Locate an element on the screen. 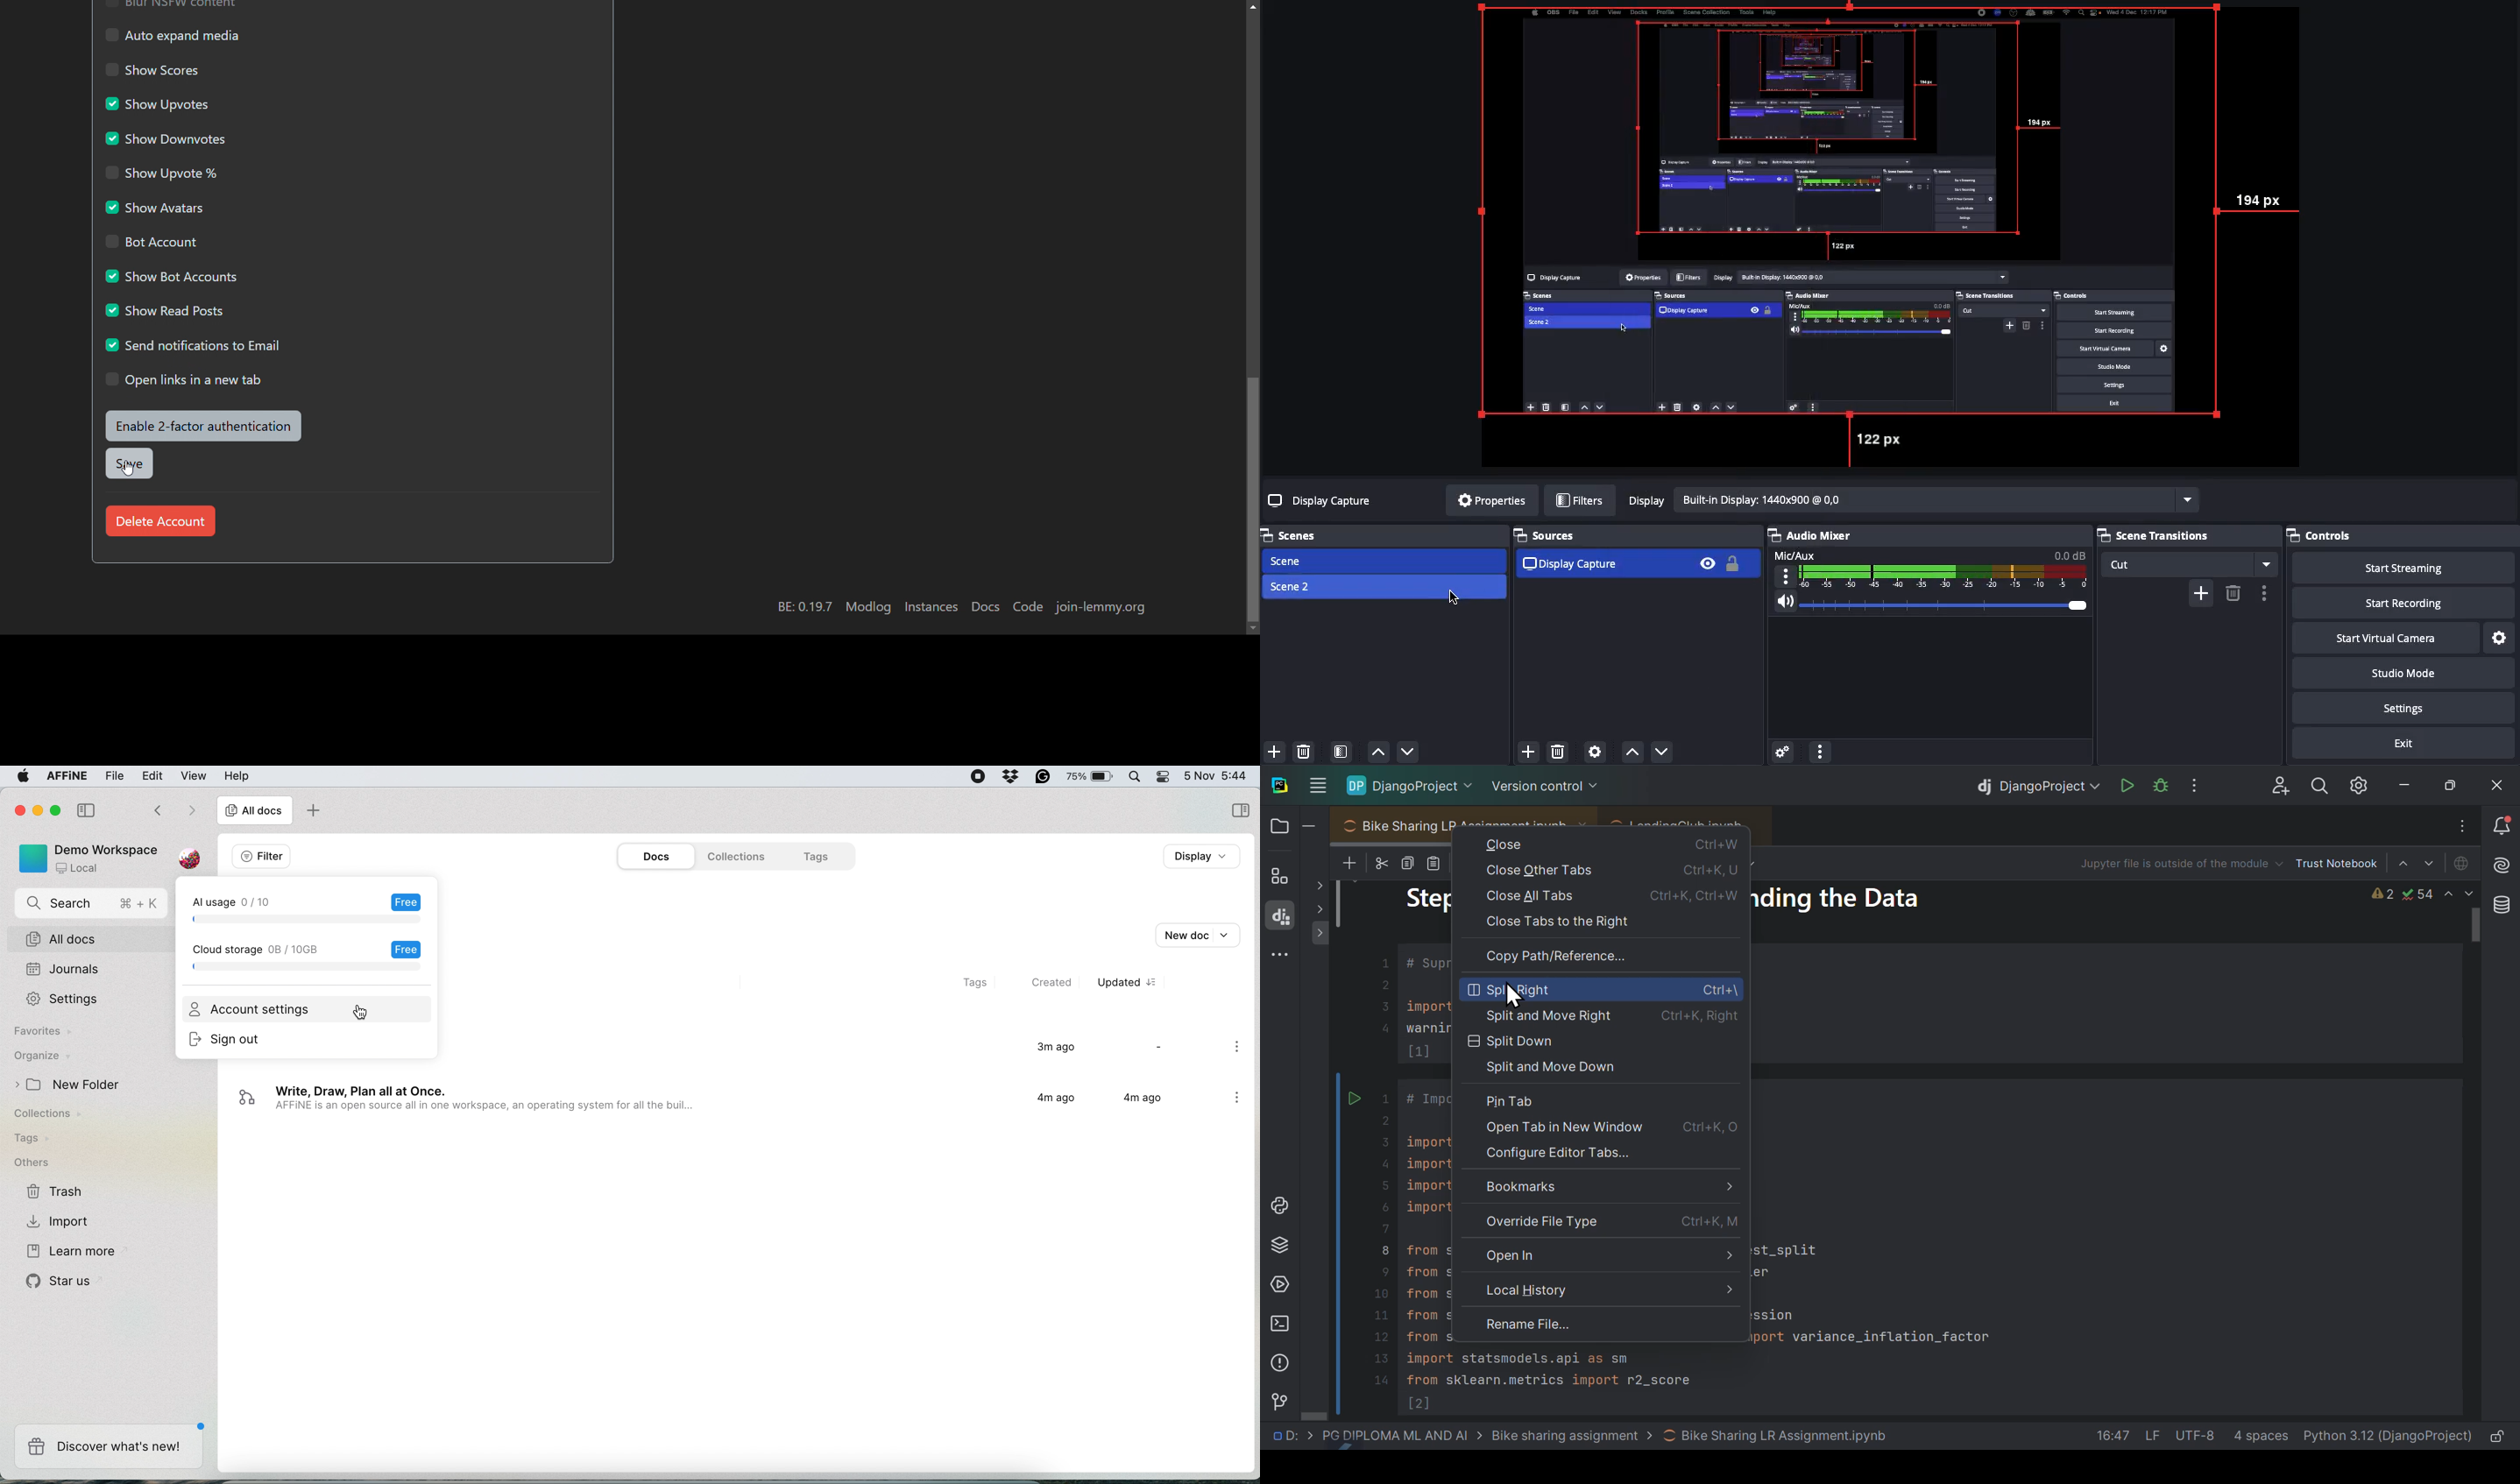 The width and height of the screenshot is (2520, 1484). Mic aux is located at coordinates (1931, 568).